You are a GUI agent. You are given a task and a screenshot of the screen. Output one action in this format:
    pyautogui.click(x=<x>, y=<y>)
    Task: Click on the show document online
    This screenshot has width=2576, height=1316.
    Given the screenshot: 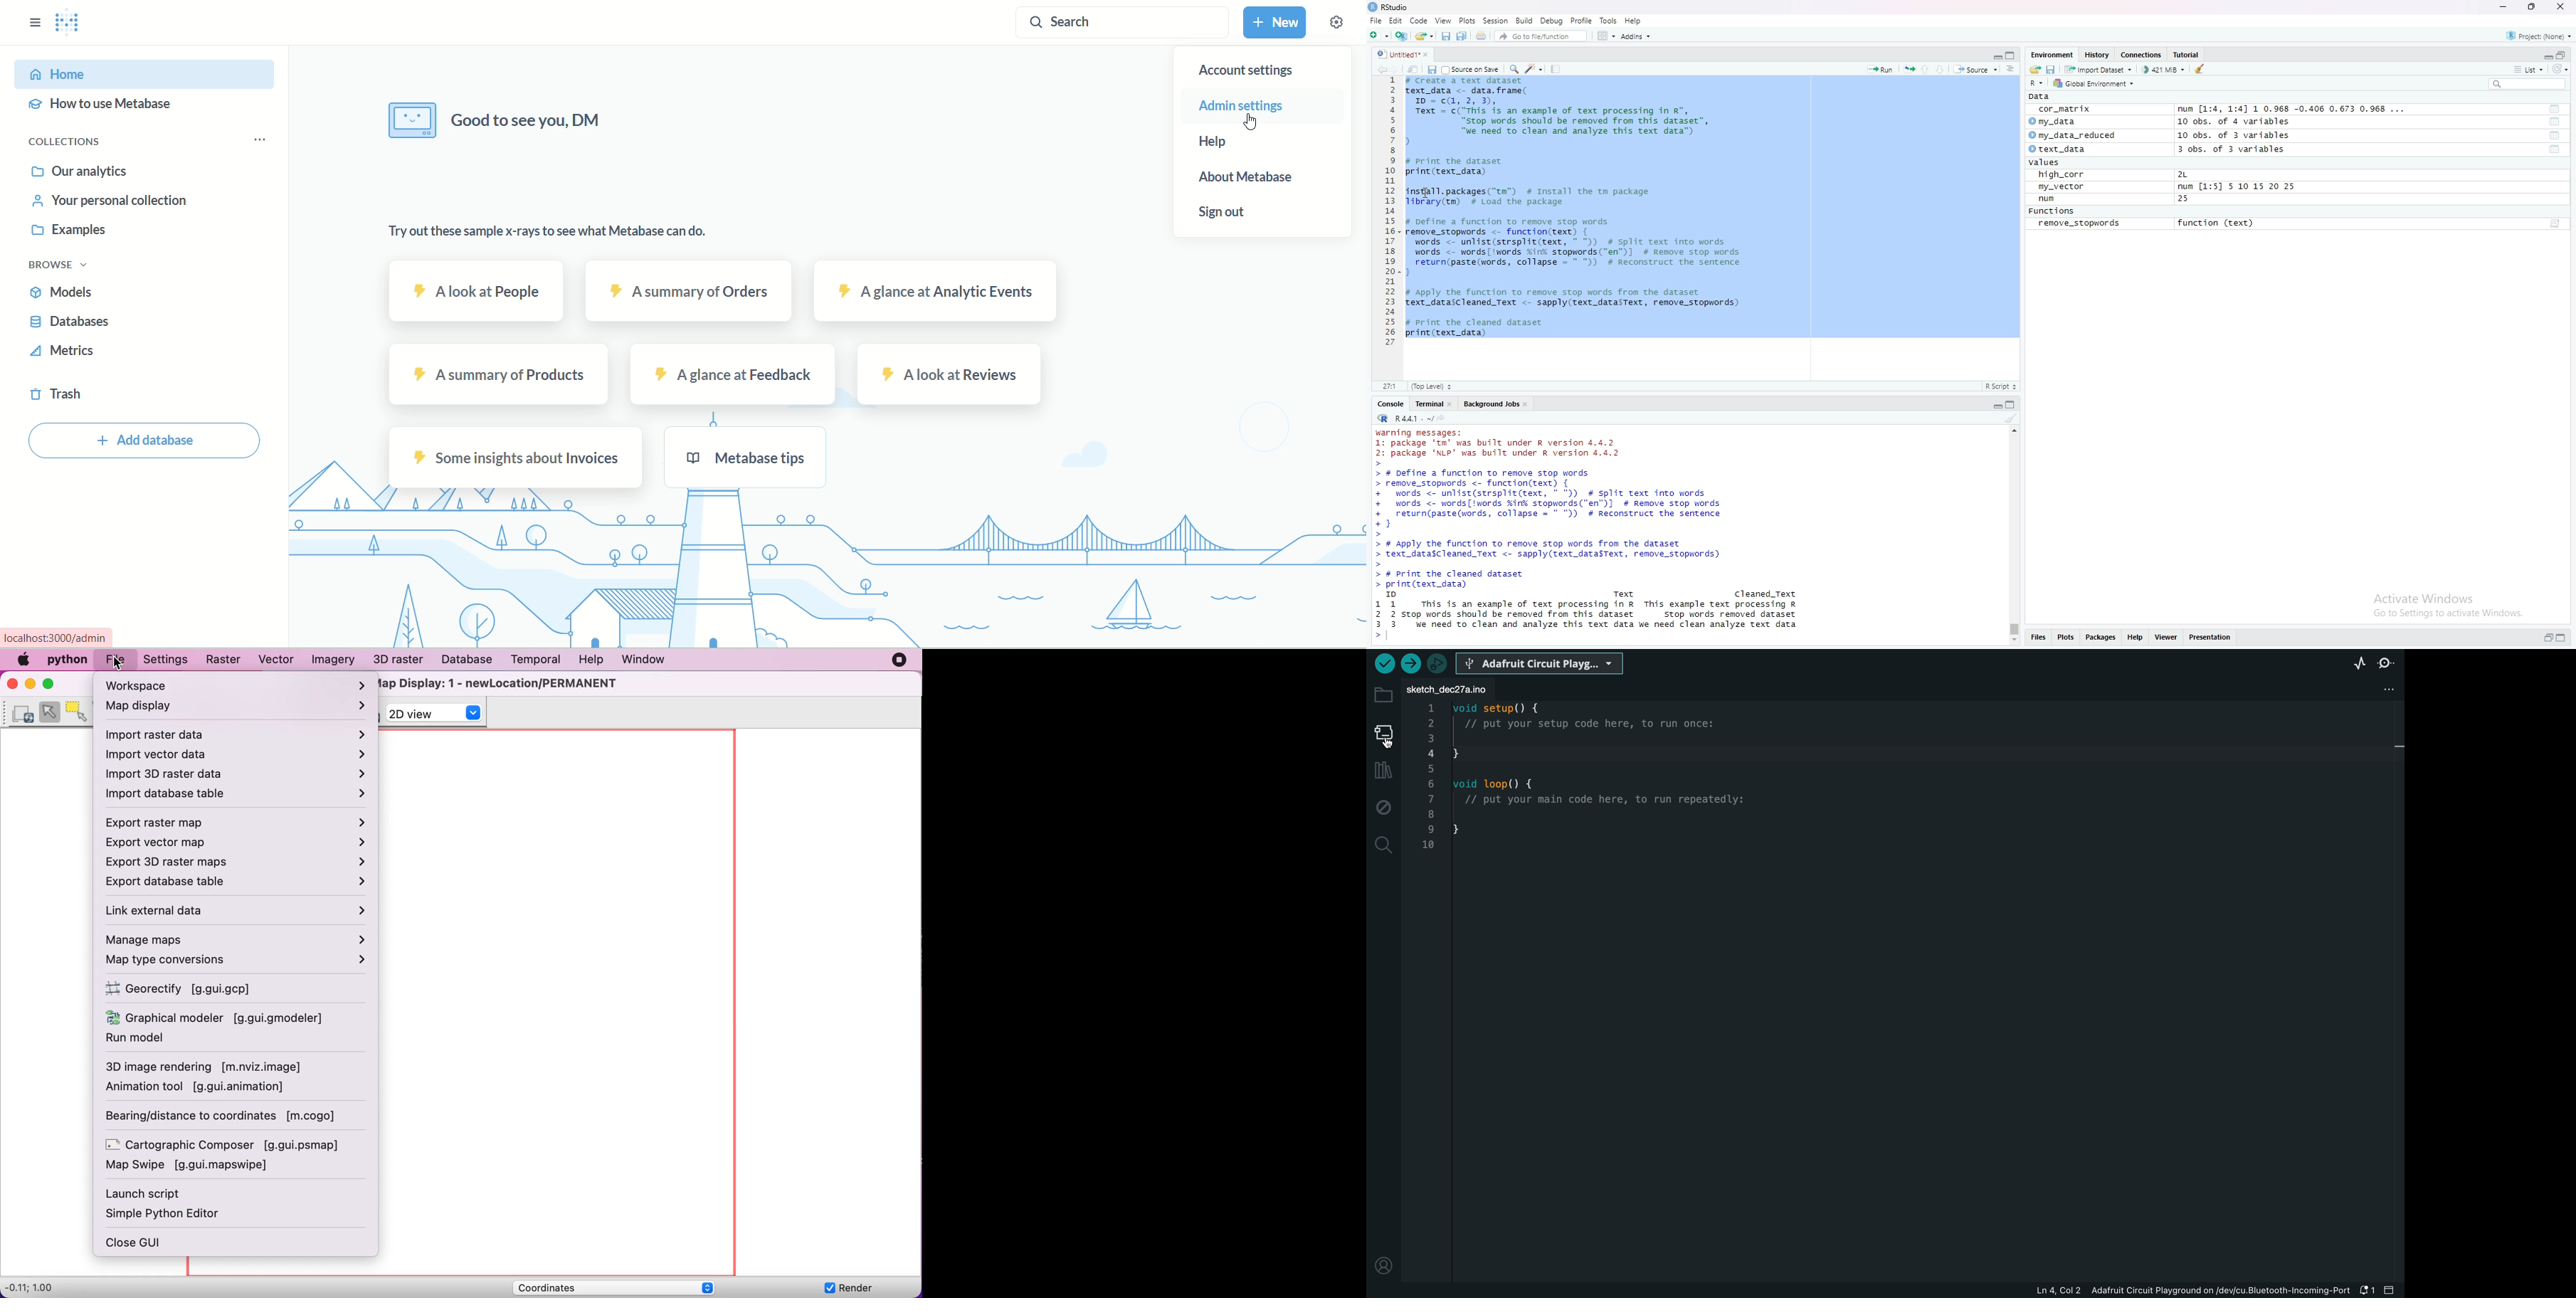 What is the action you would take?
    pyautogui.click(x=2011, y=69)
    